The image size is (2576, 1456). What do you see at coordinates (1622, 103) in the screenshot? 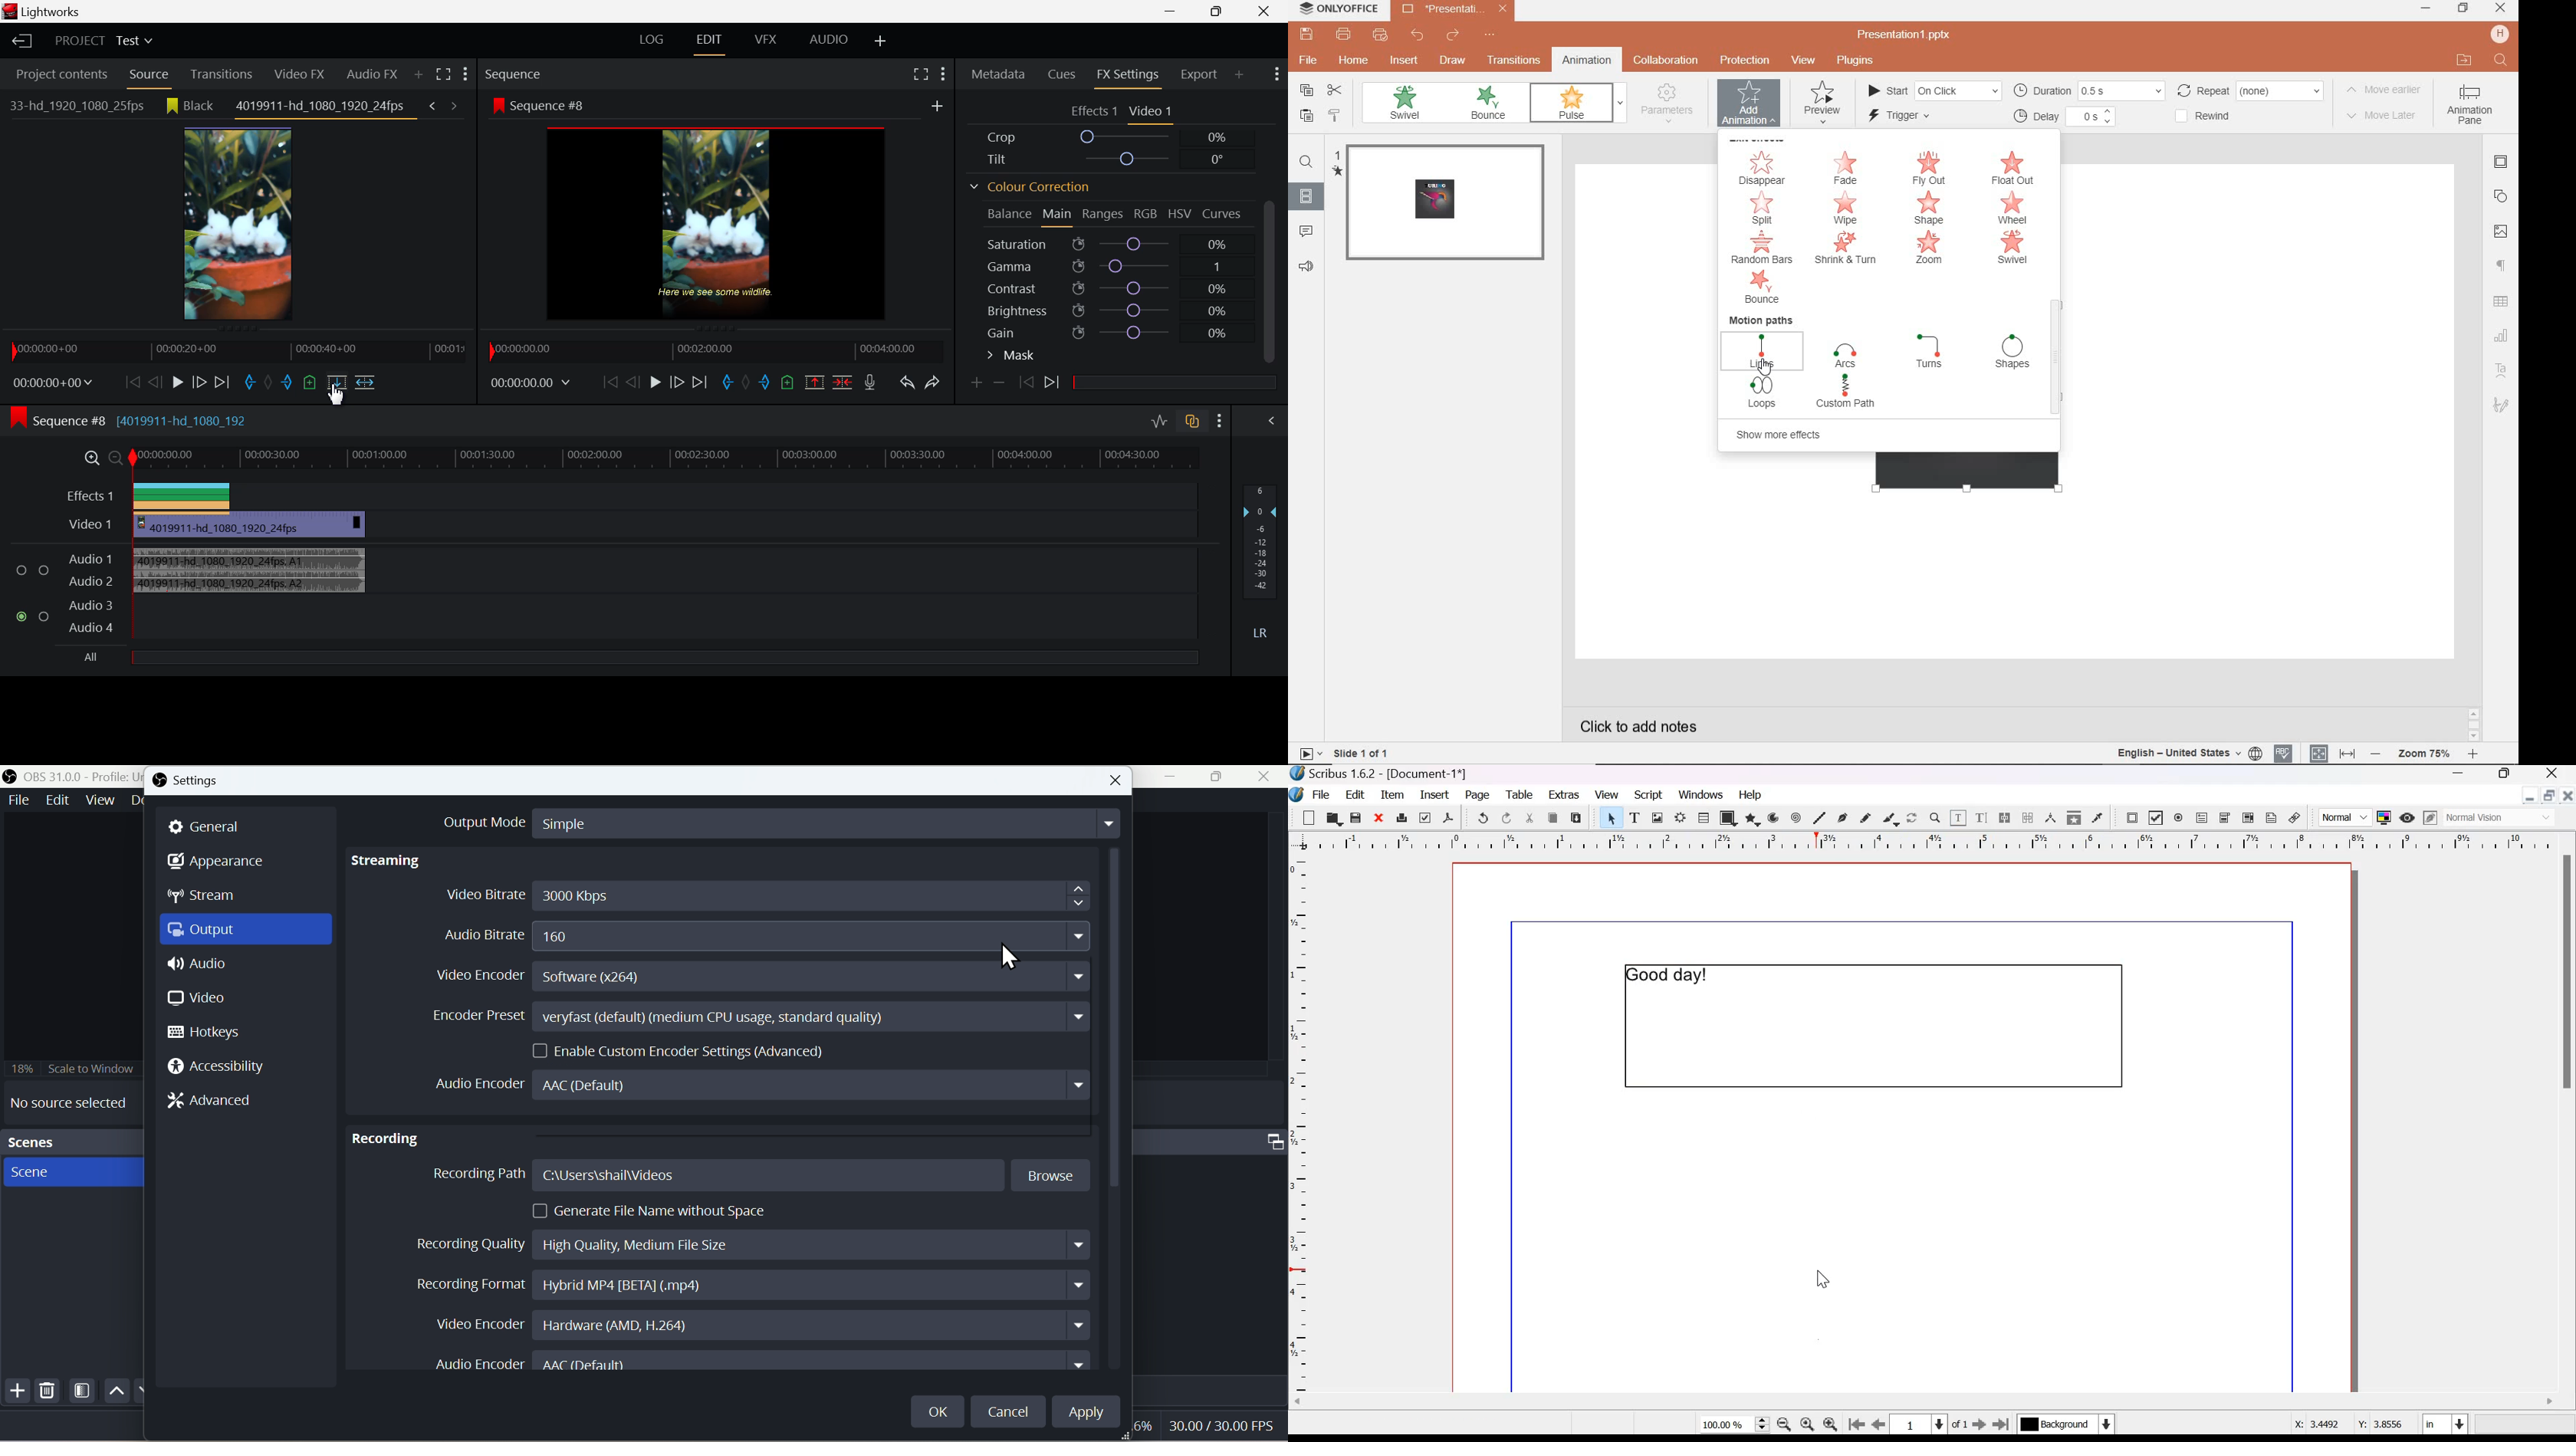
I see `expand` at bounding box center [1622, 103].